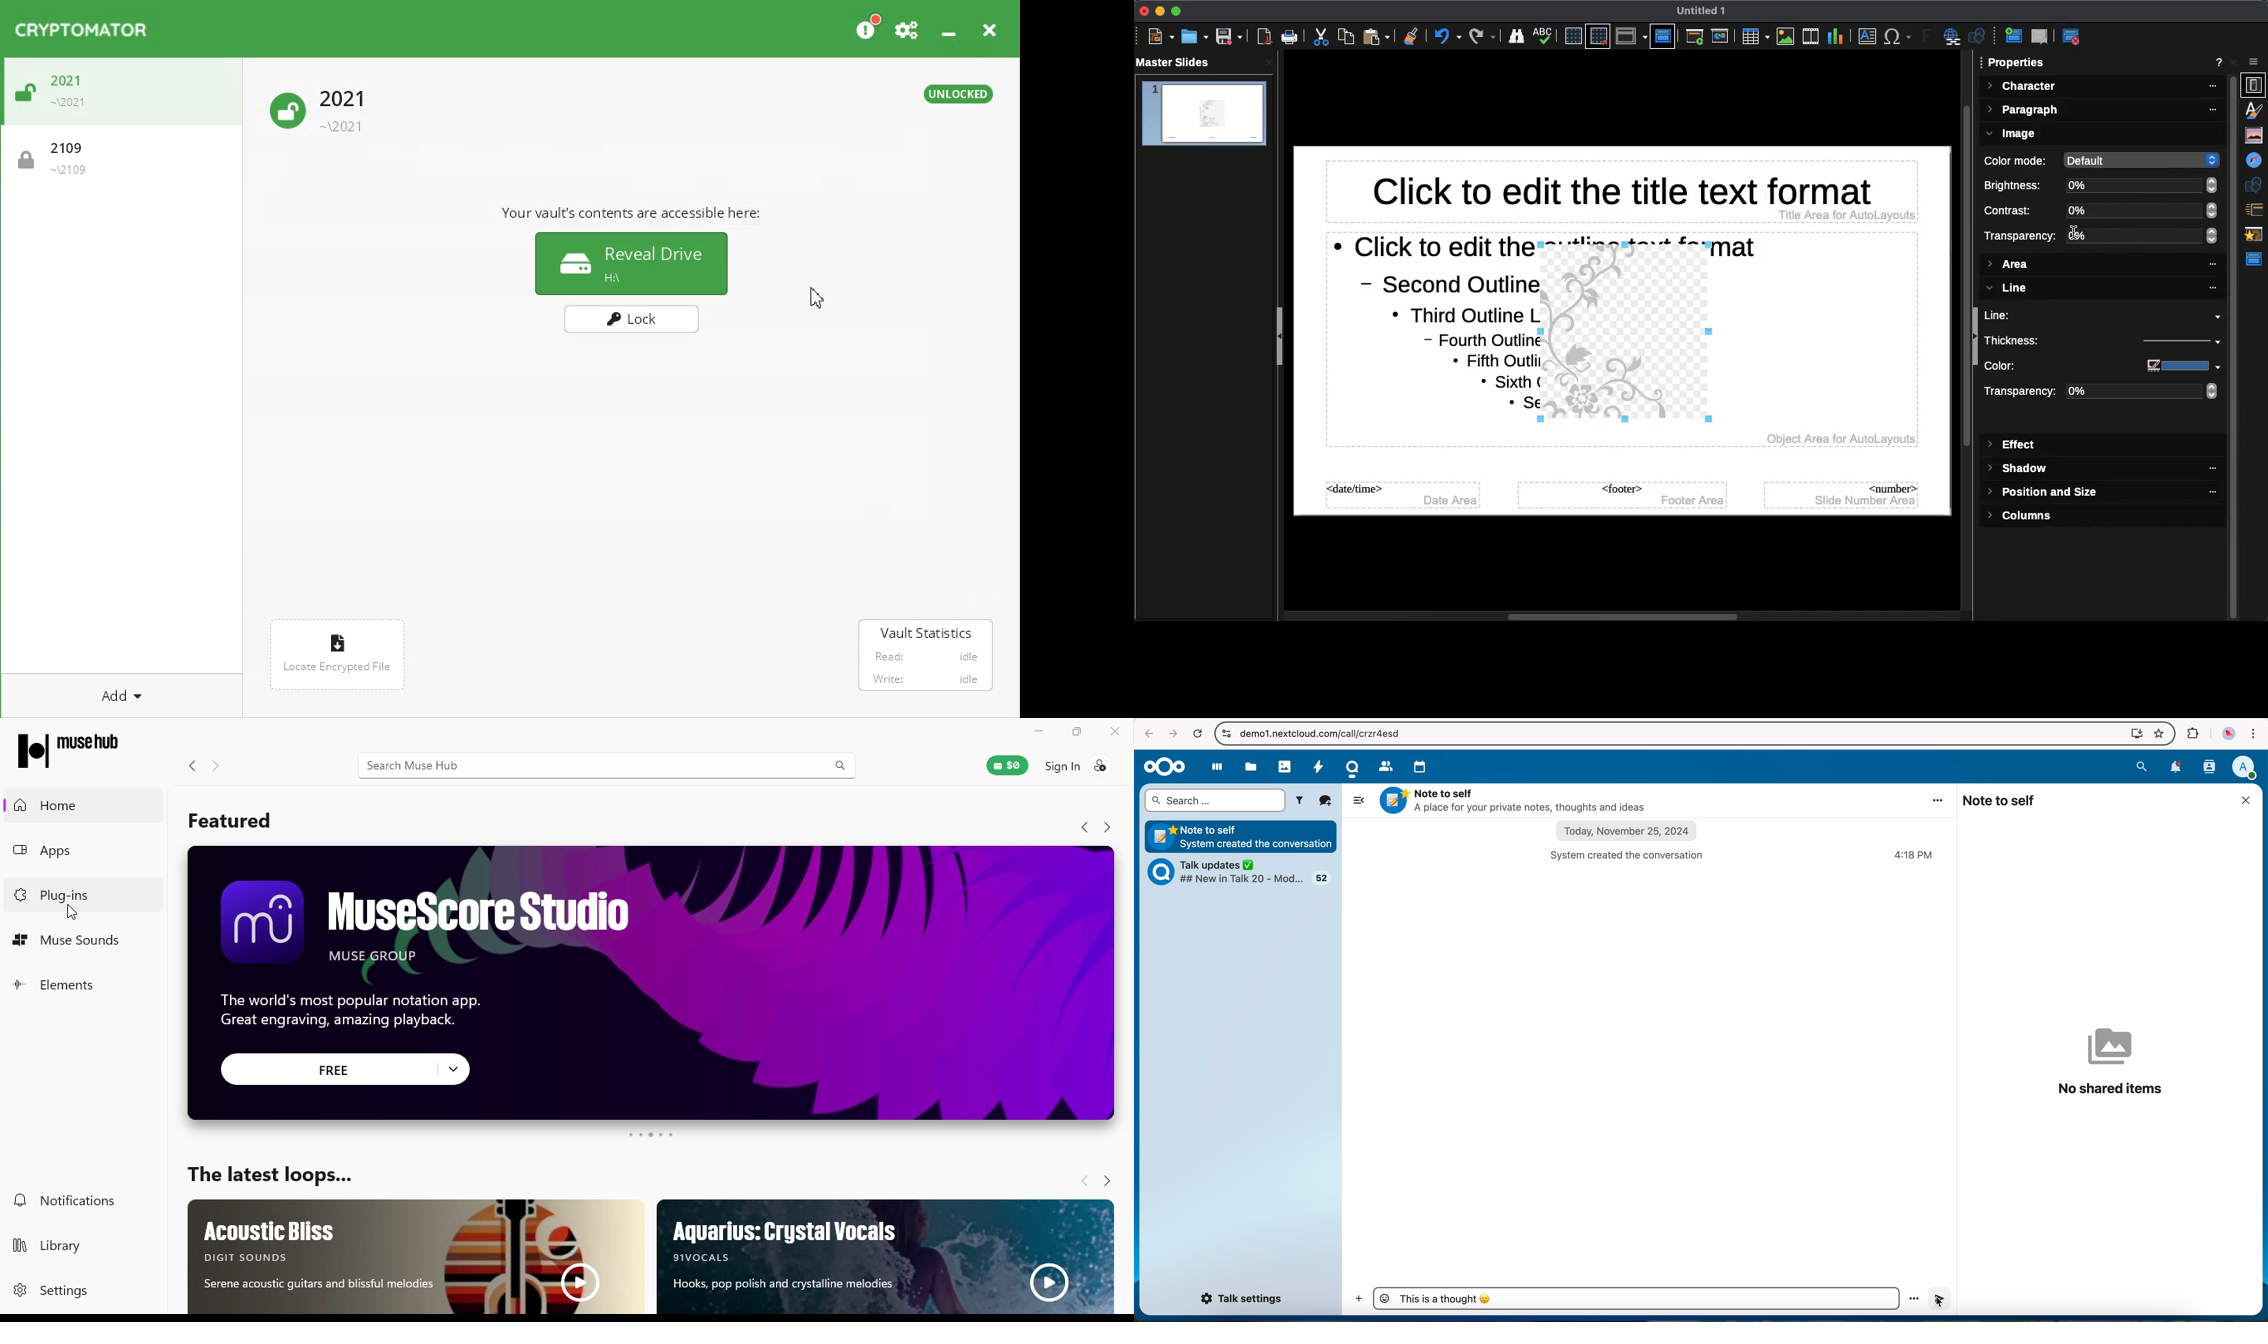 The height and width of the screenshot is (1344, 2268). I want to click on The latest loops, so click(276, 1175).